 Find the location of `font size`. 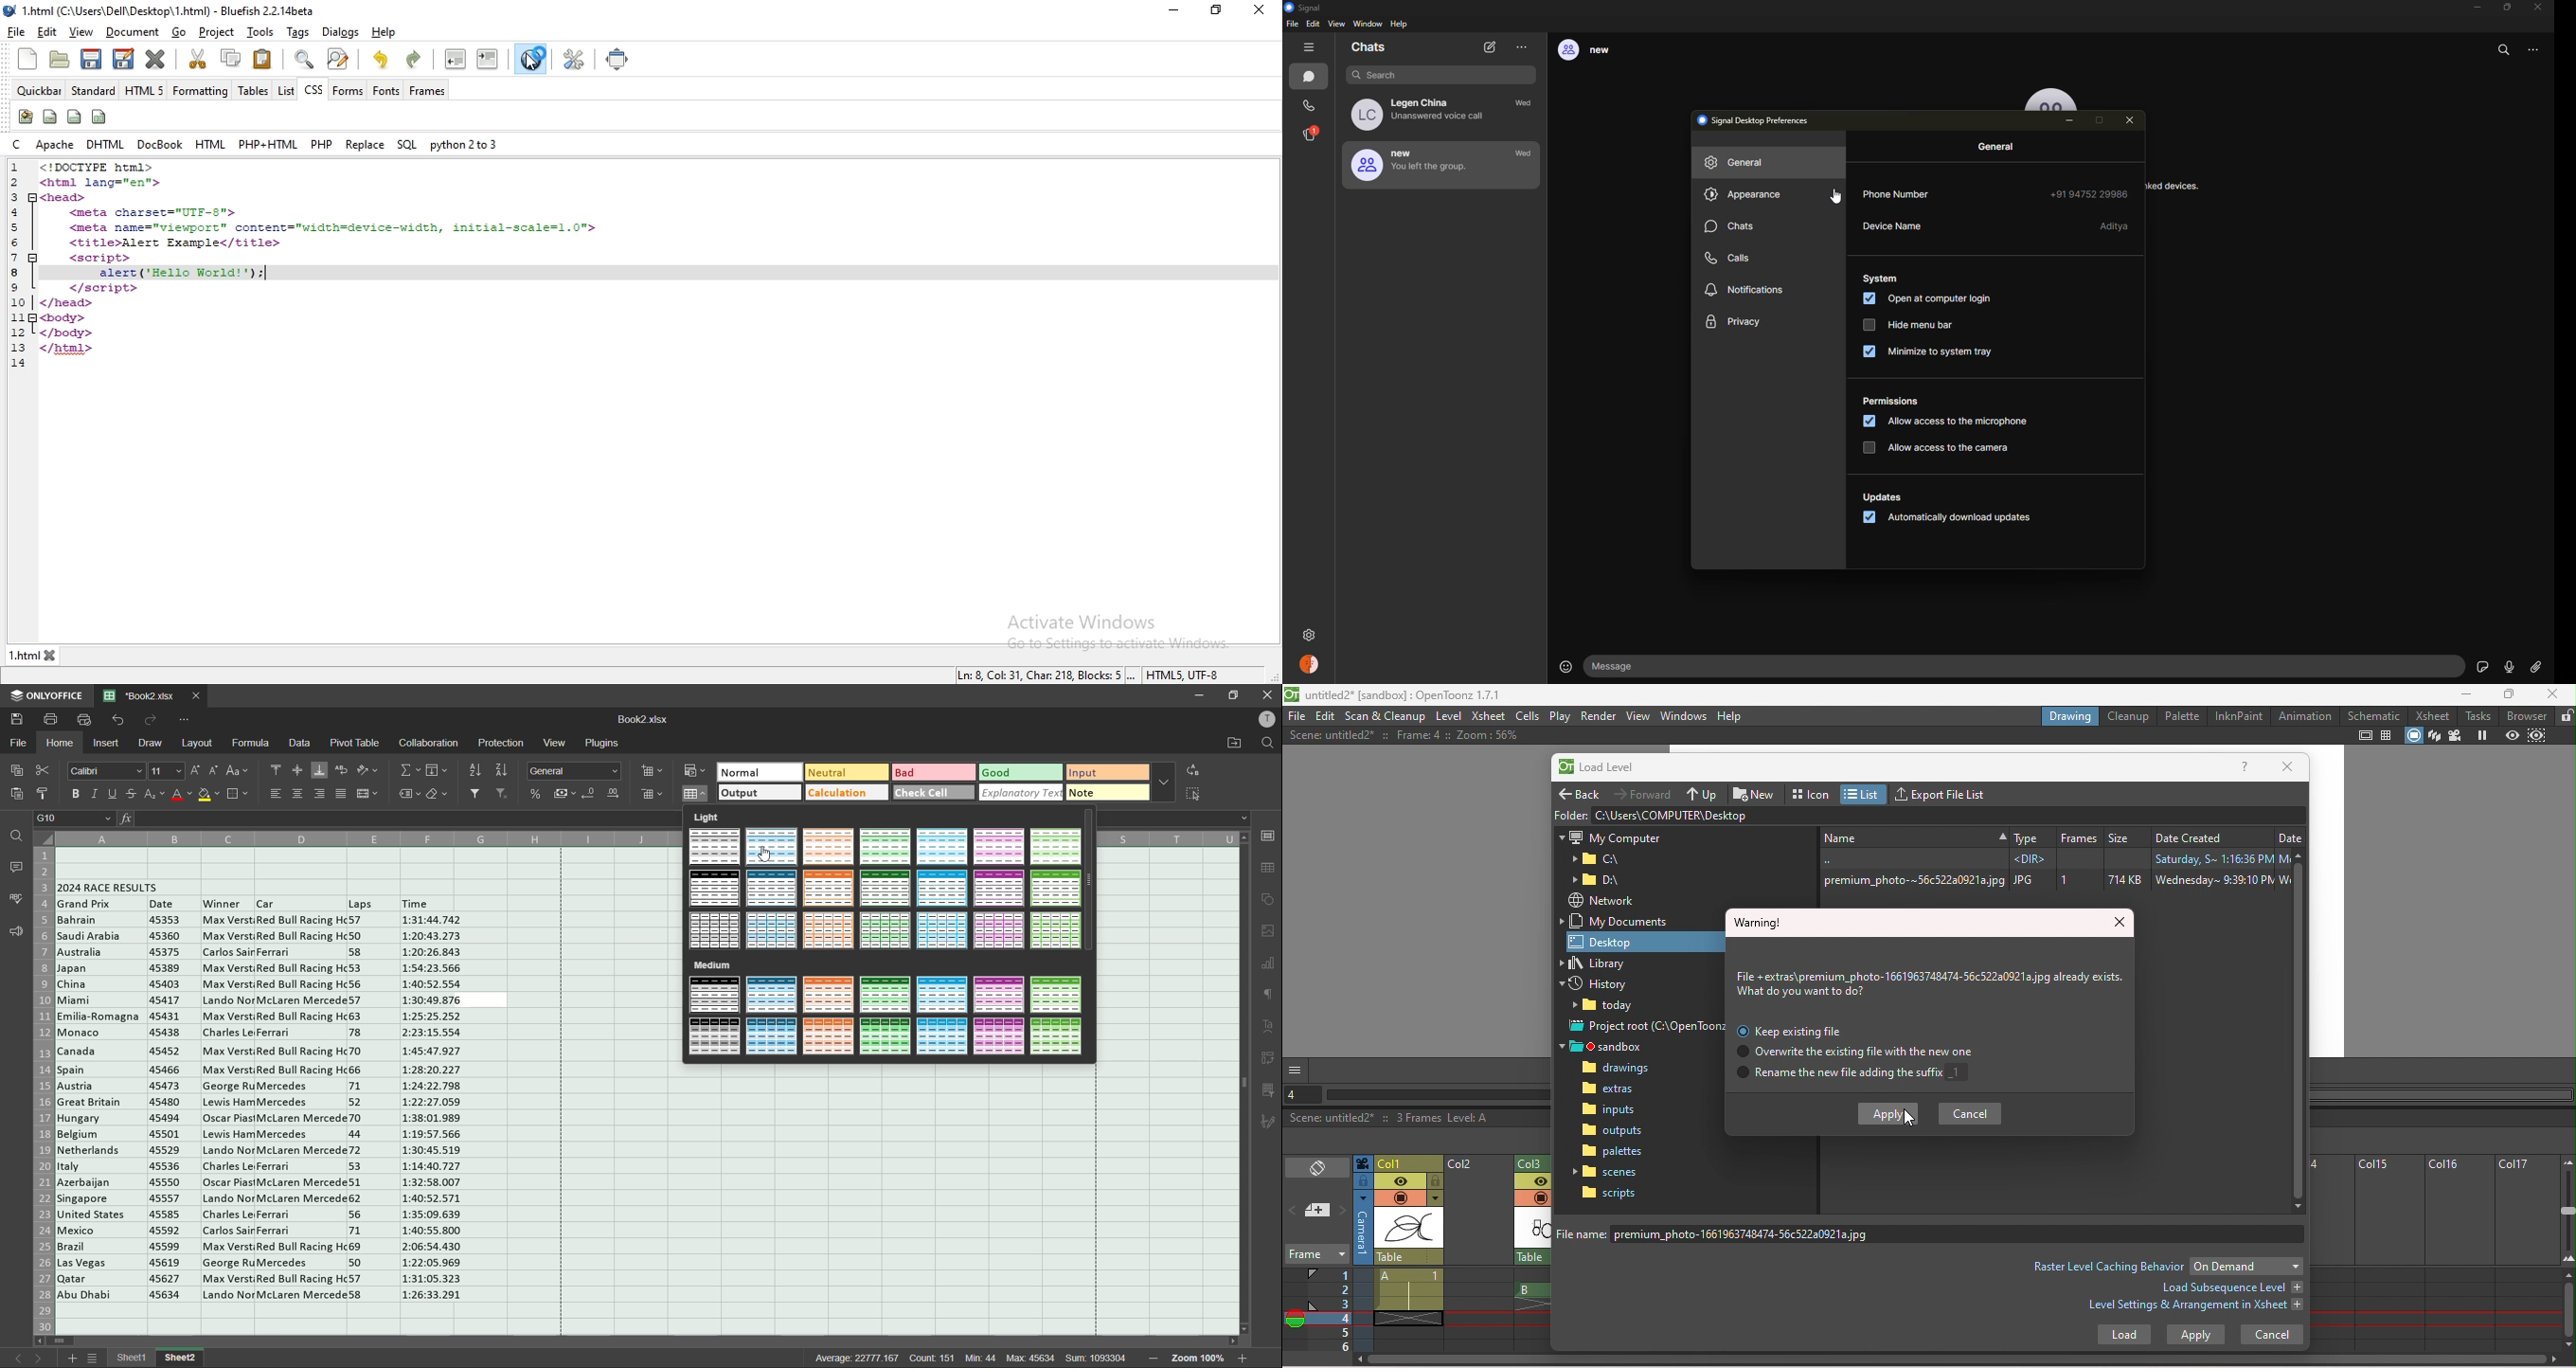

font size is located at coordinates (165, 770).